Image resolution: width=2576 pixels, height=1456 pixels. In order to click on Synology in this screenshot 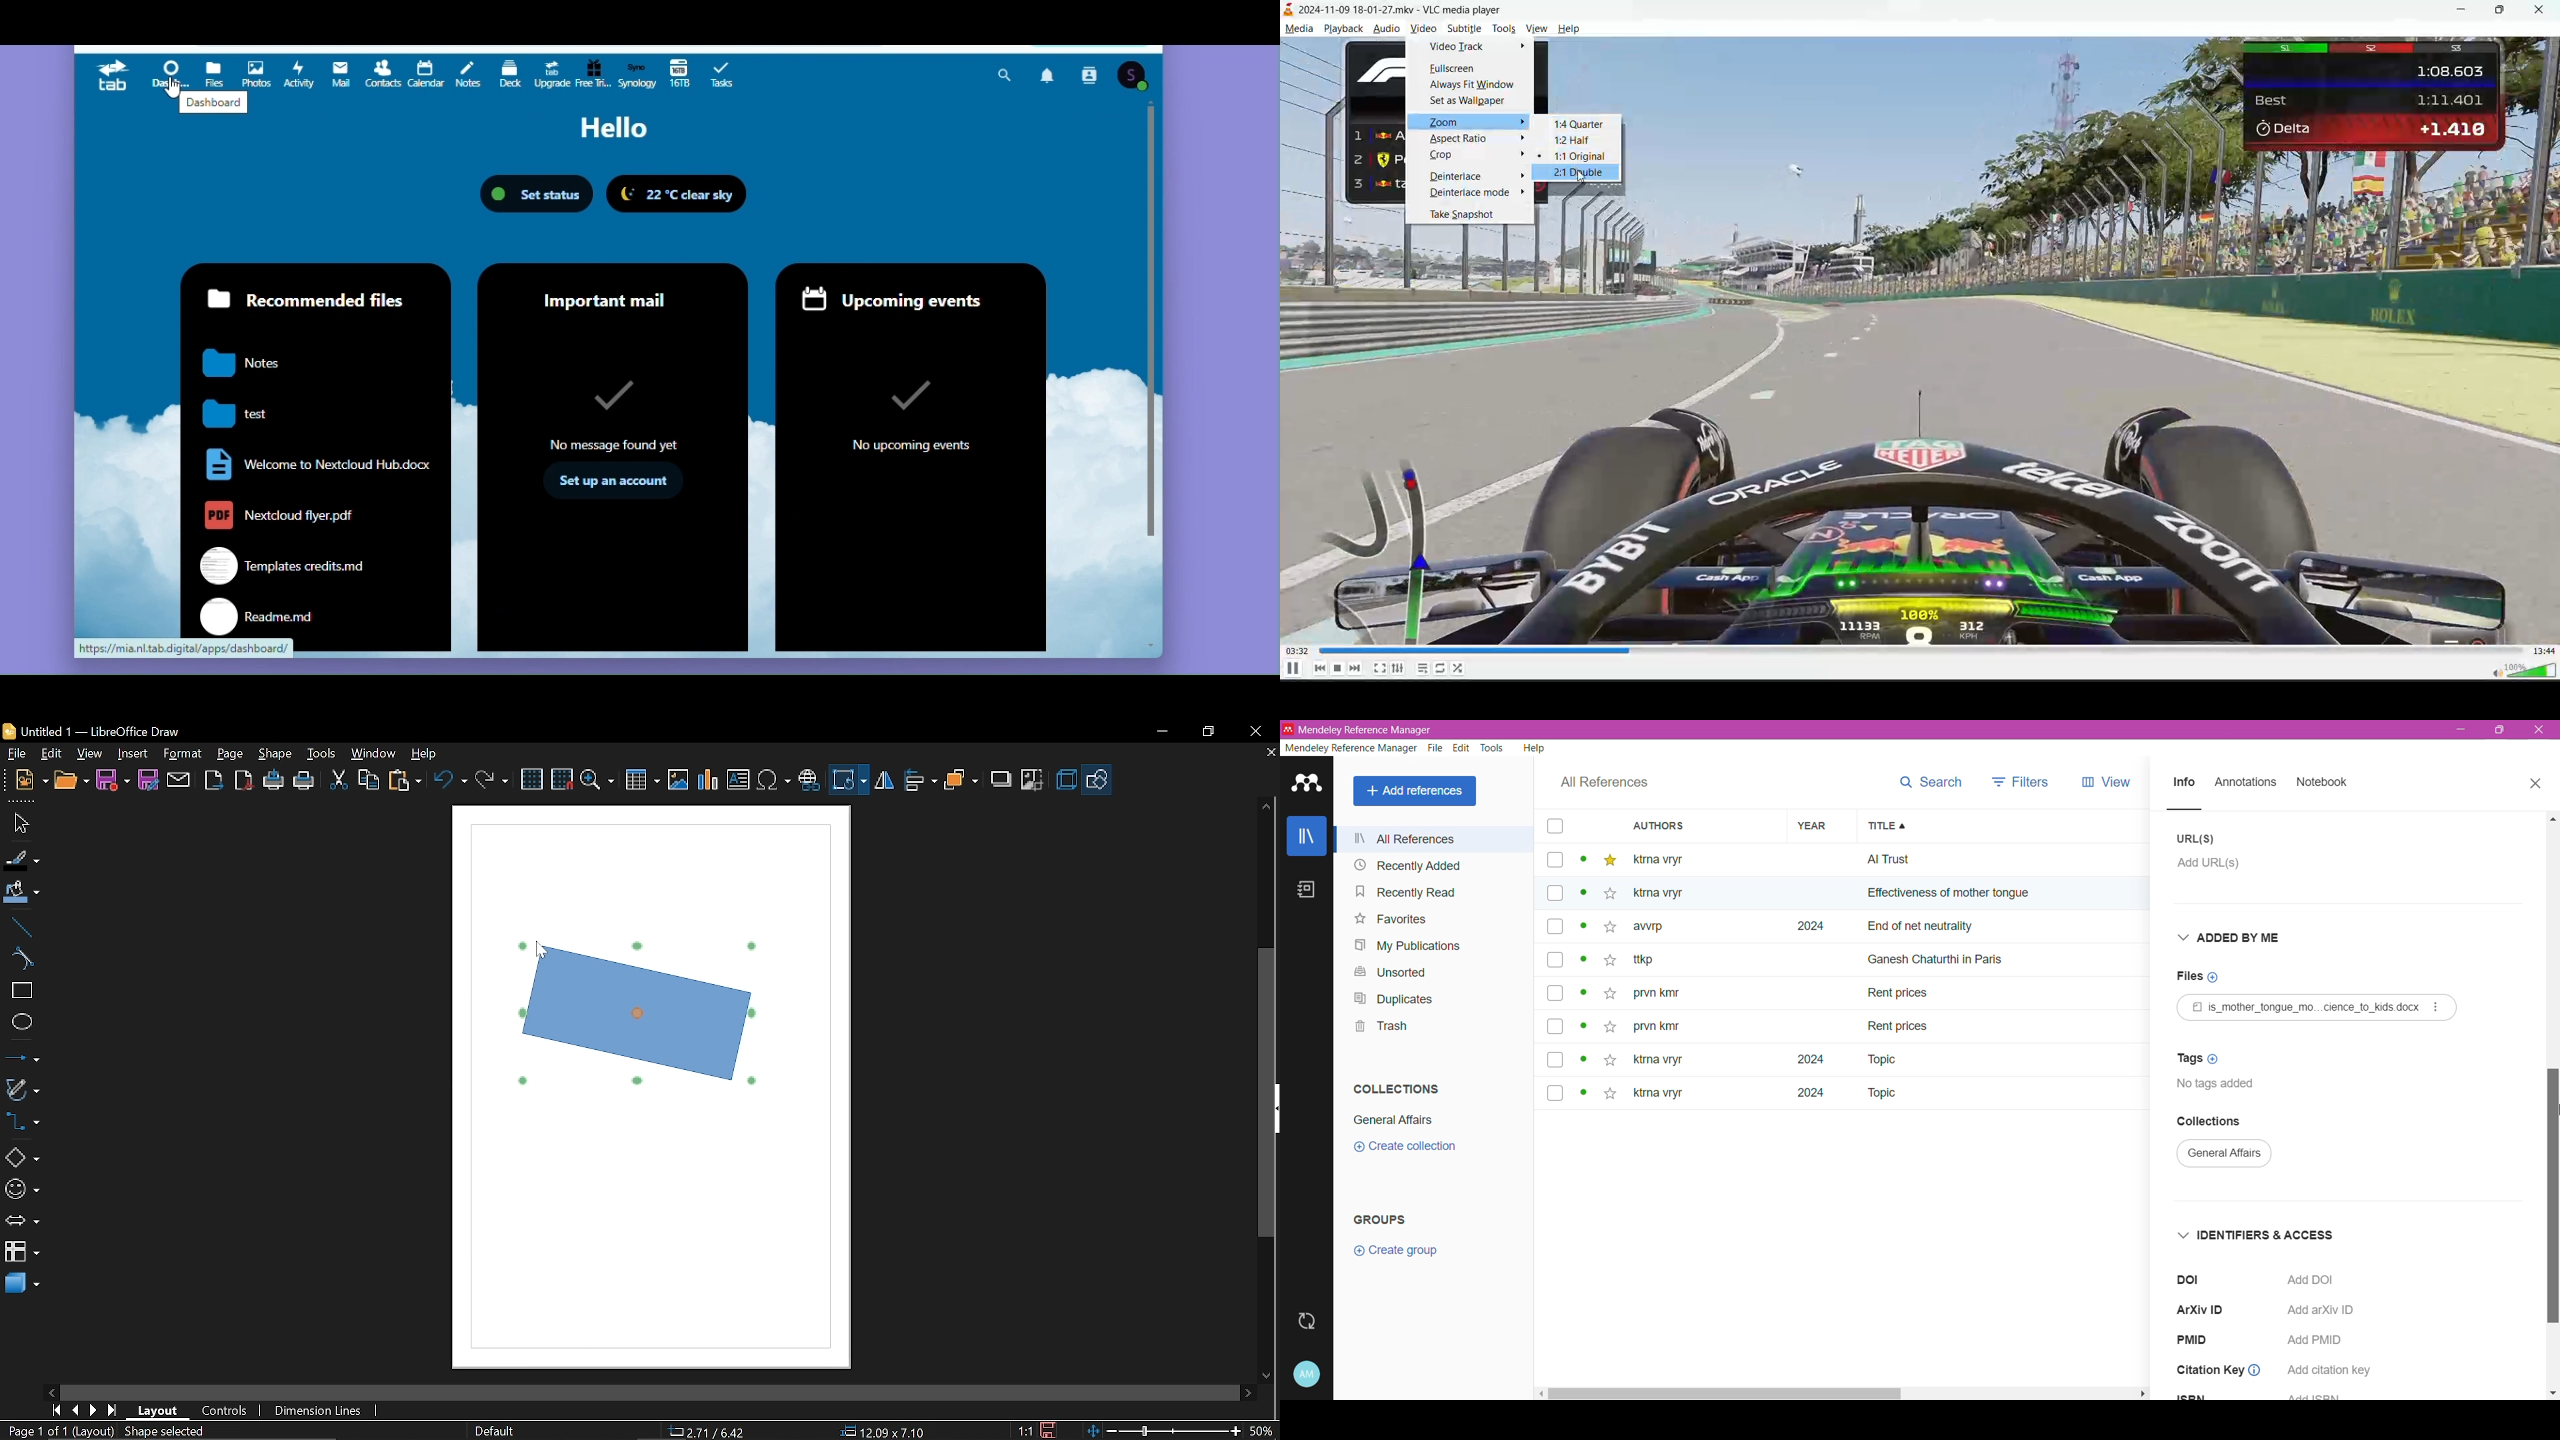, I will do `click(637, 74)`.